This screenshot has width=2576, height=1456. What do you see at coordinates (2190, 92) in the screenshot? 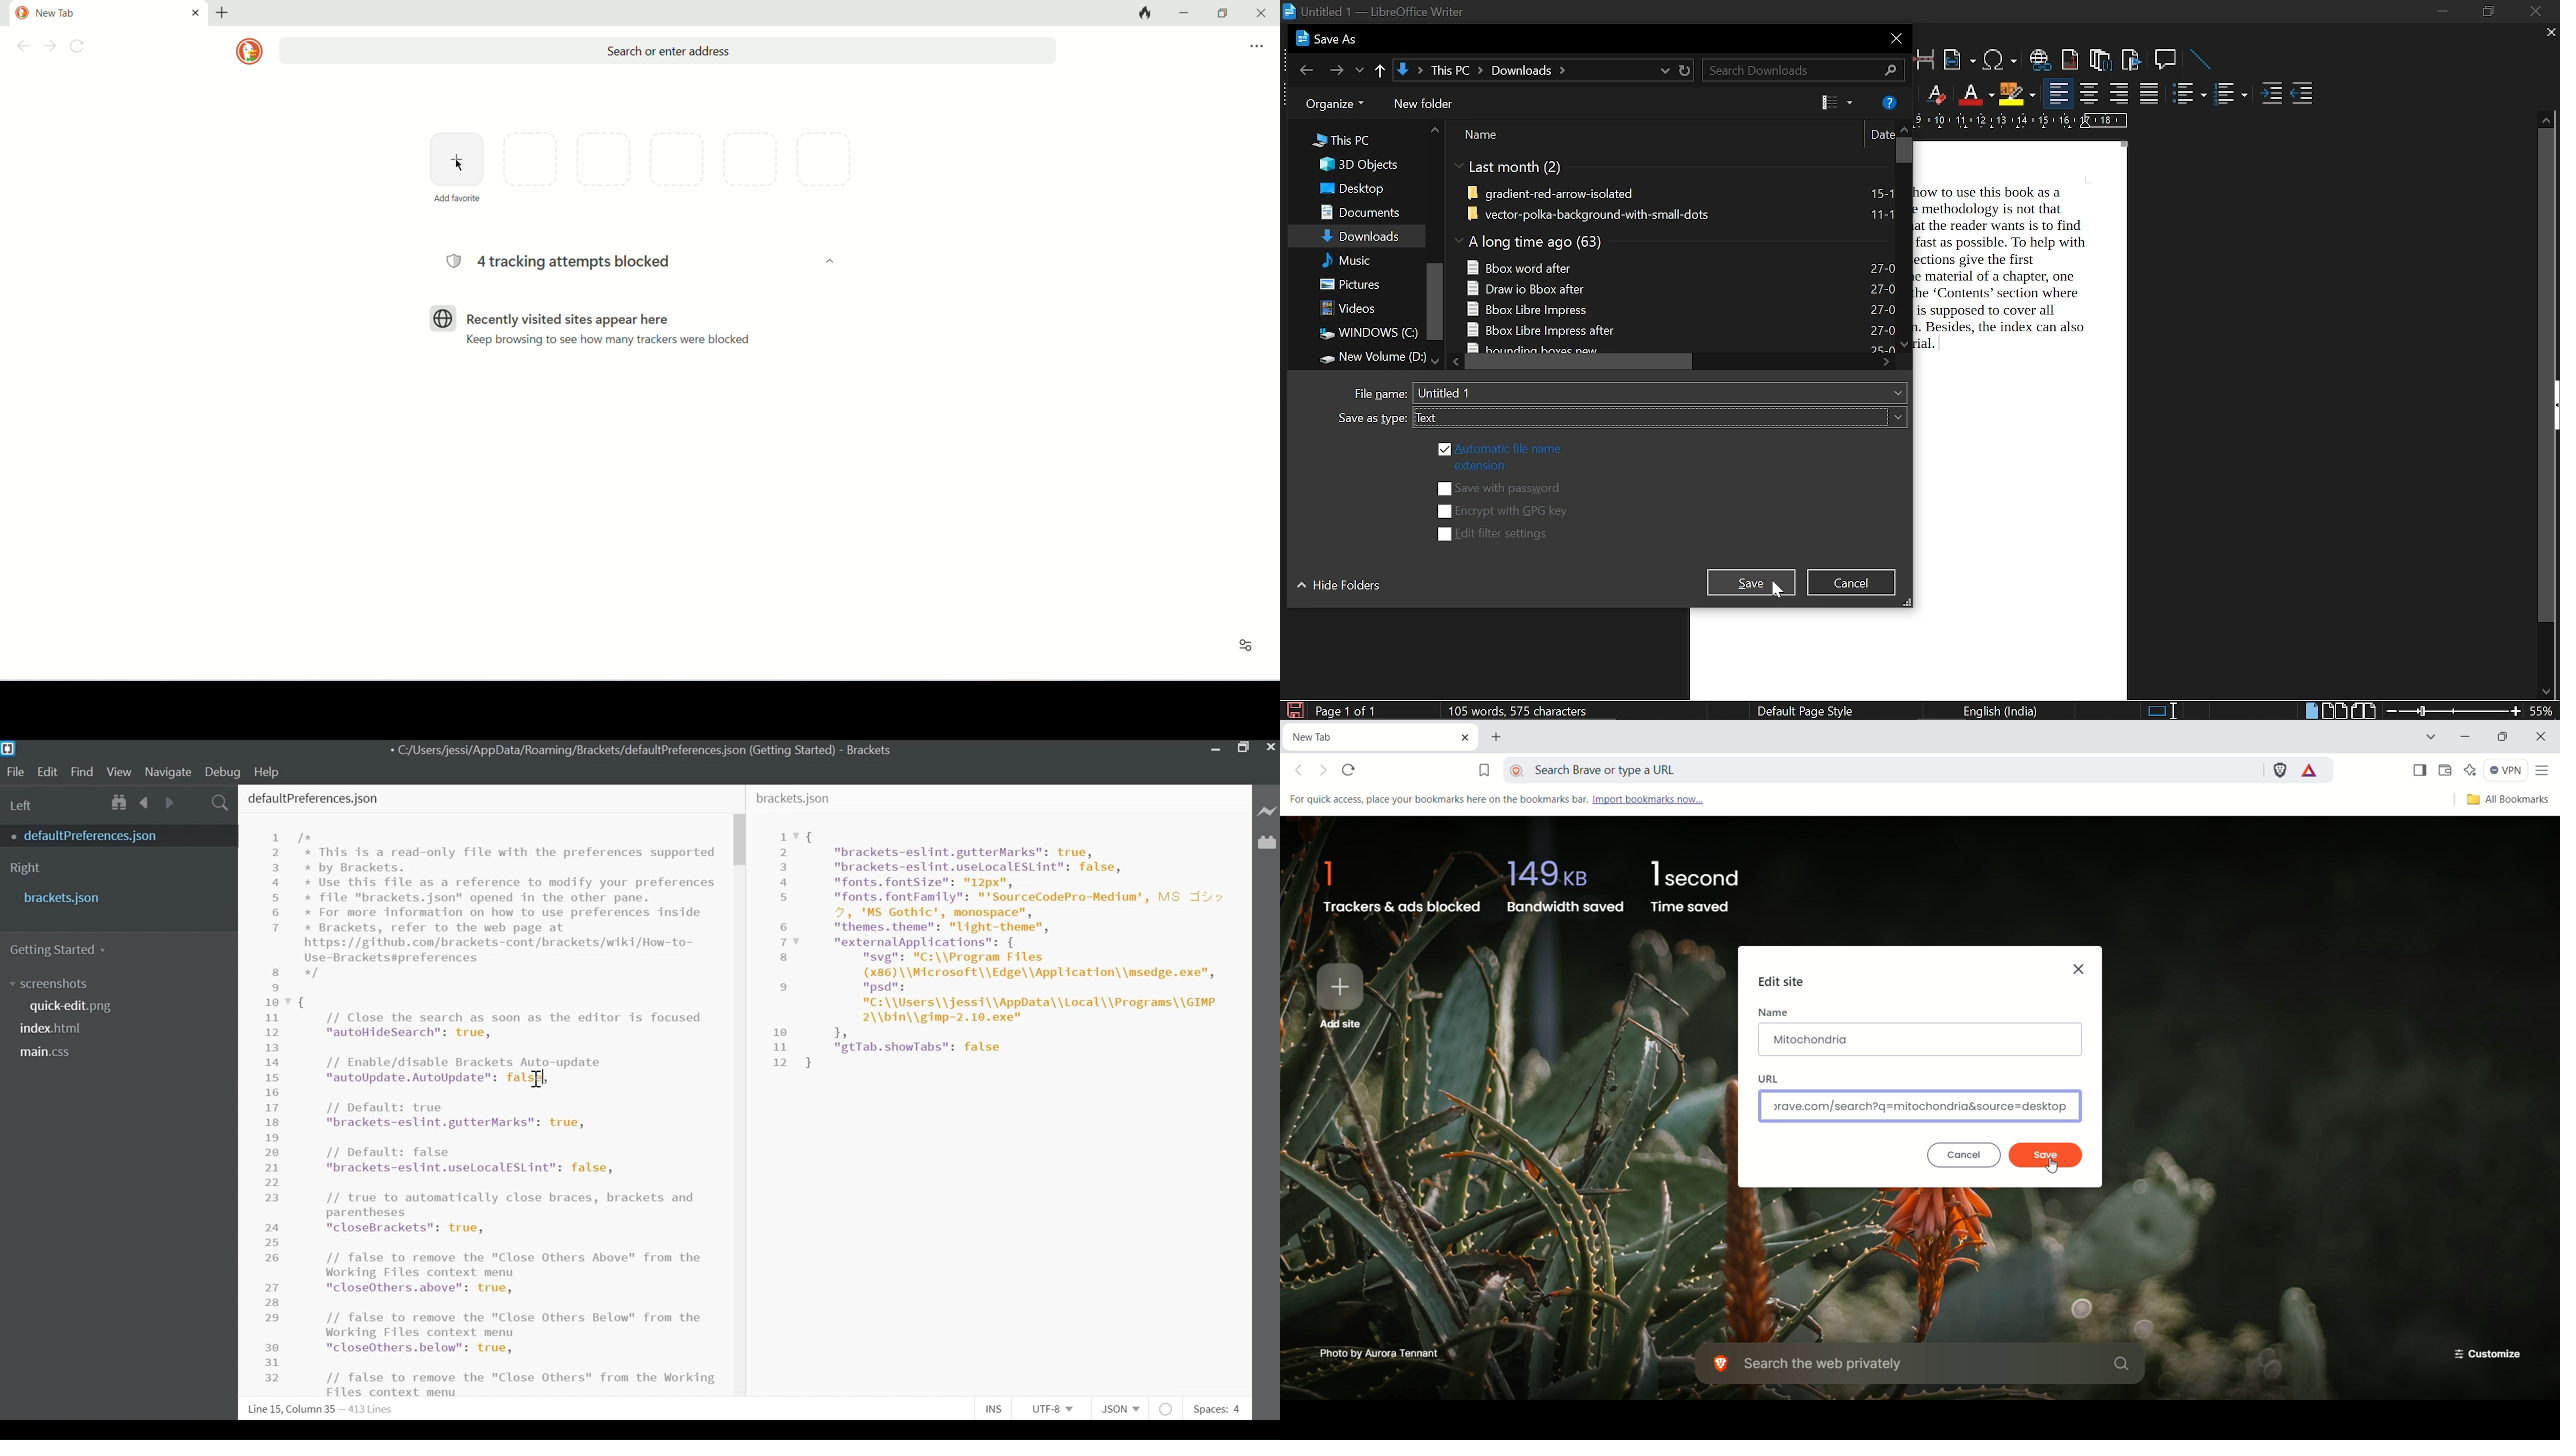
I see `toggle ordered list` at bounding box center [2190, 92].